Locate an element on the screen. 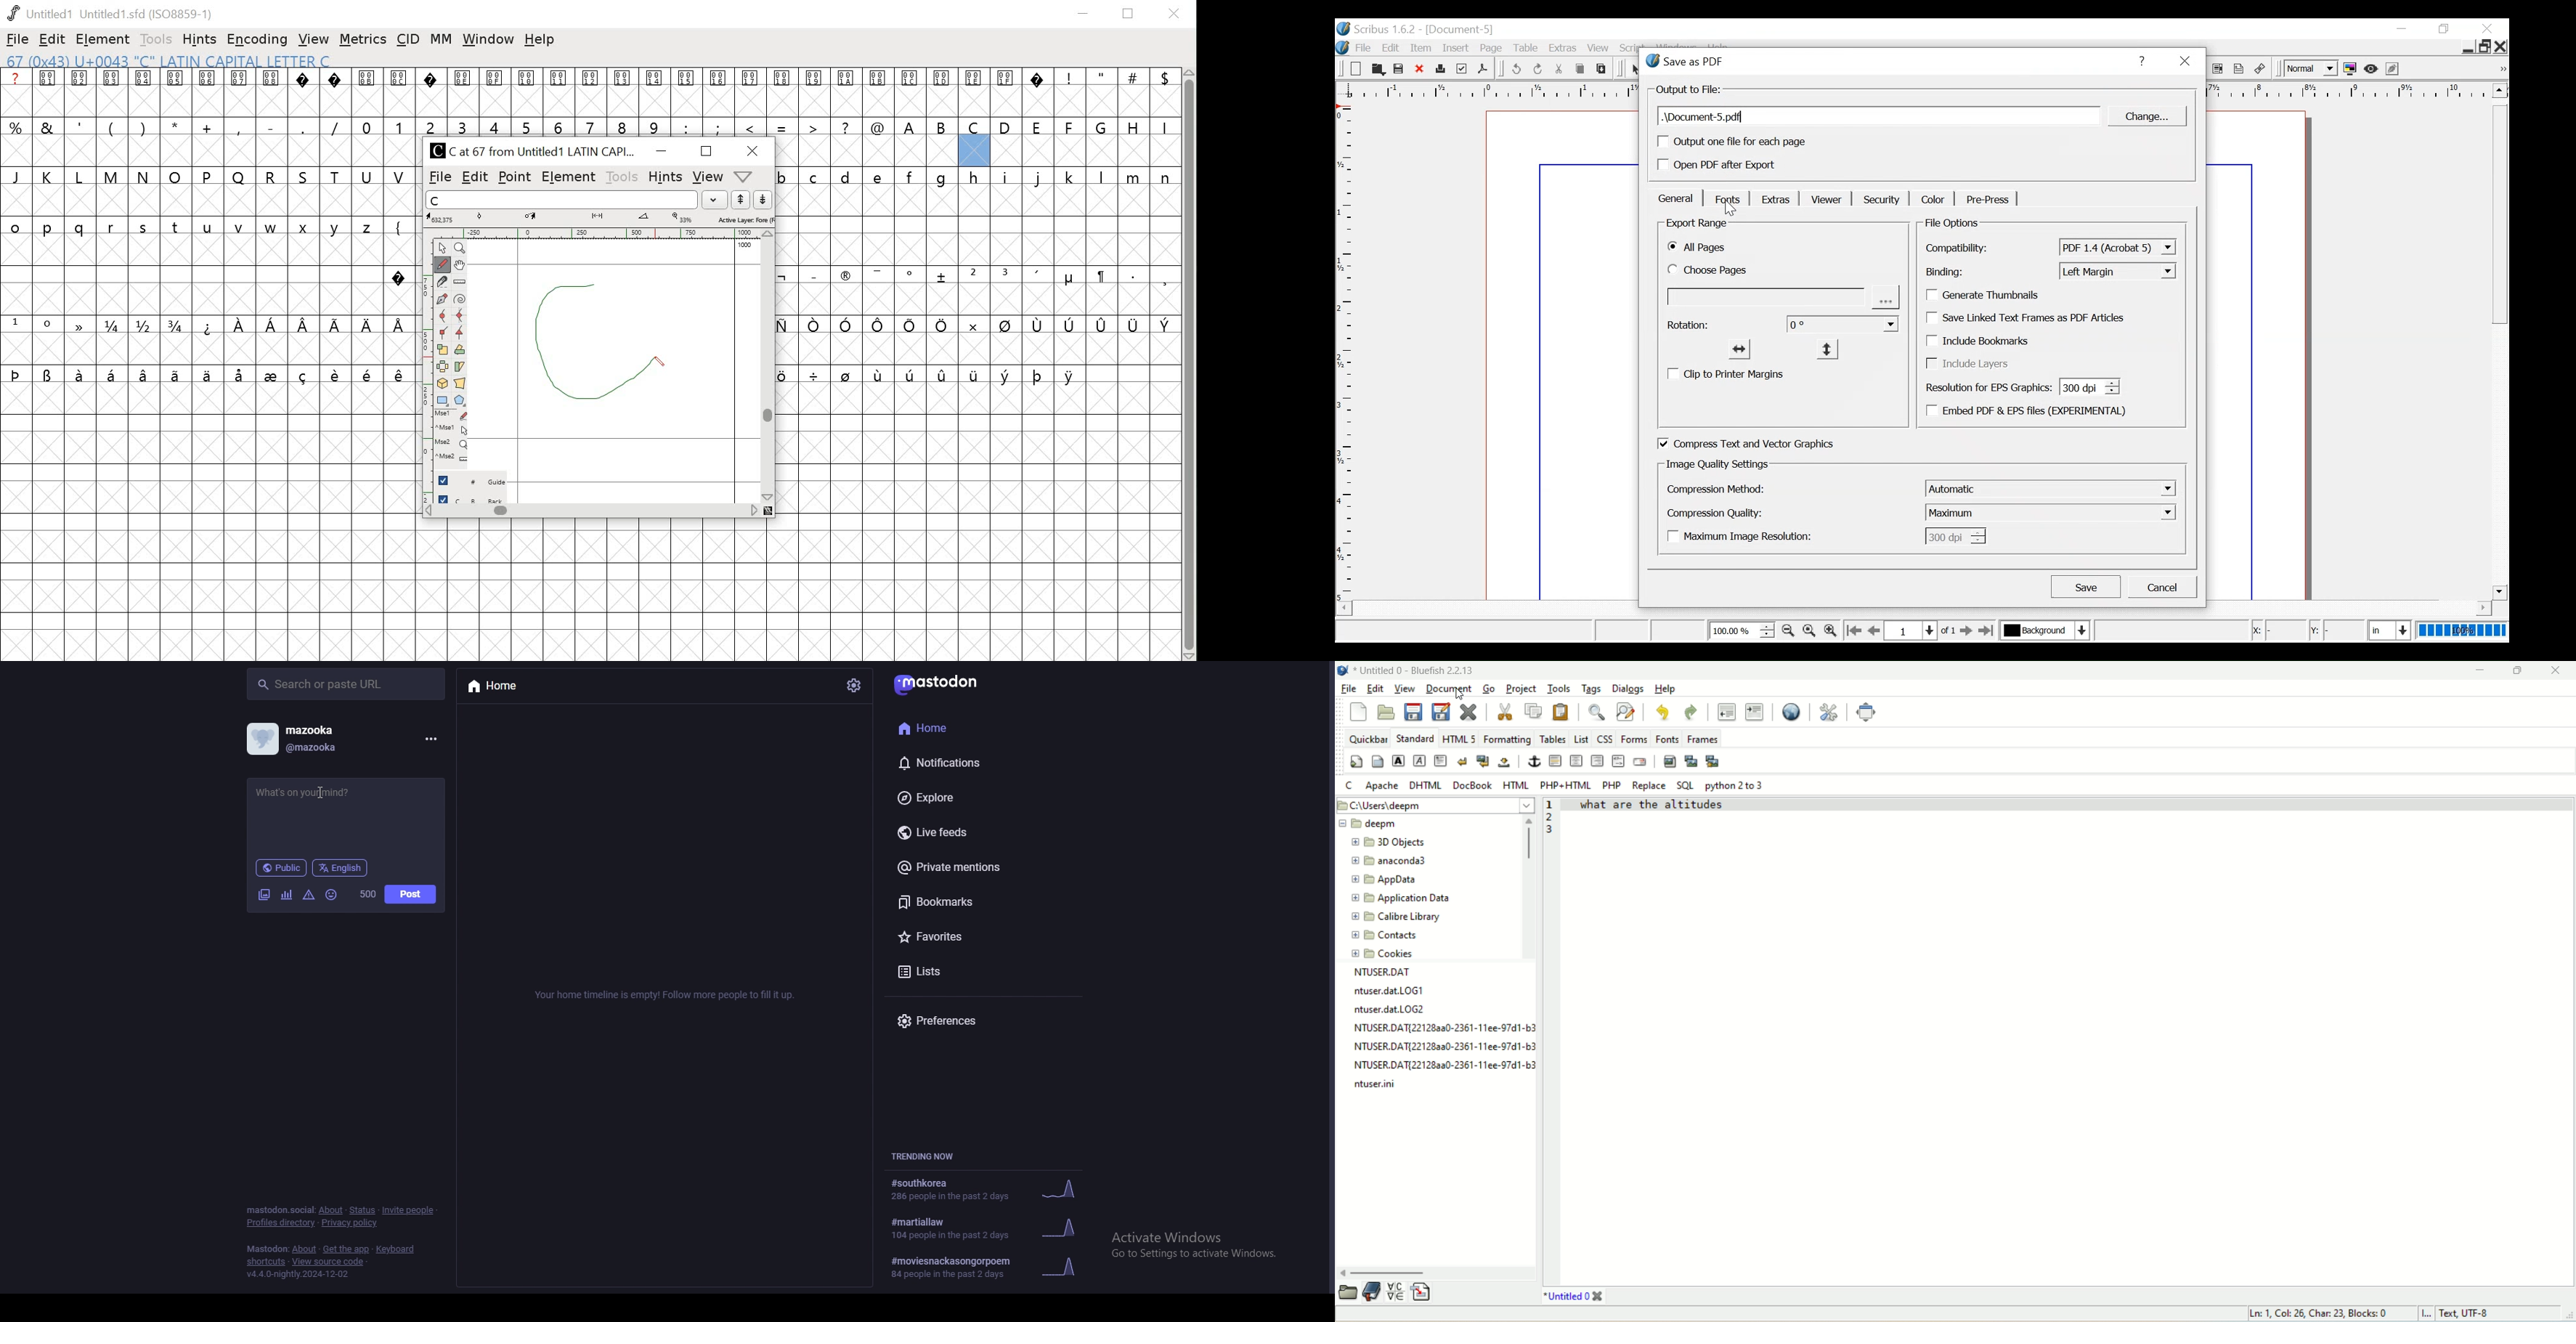 The height and width of the screenshot is (1344, 2576). Edit is located at coordinates (1392, 48).